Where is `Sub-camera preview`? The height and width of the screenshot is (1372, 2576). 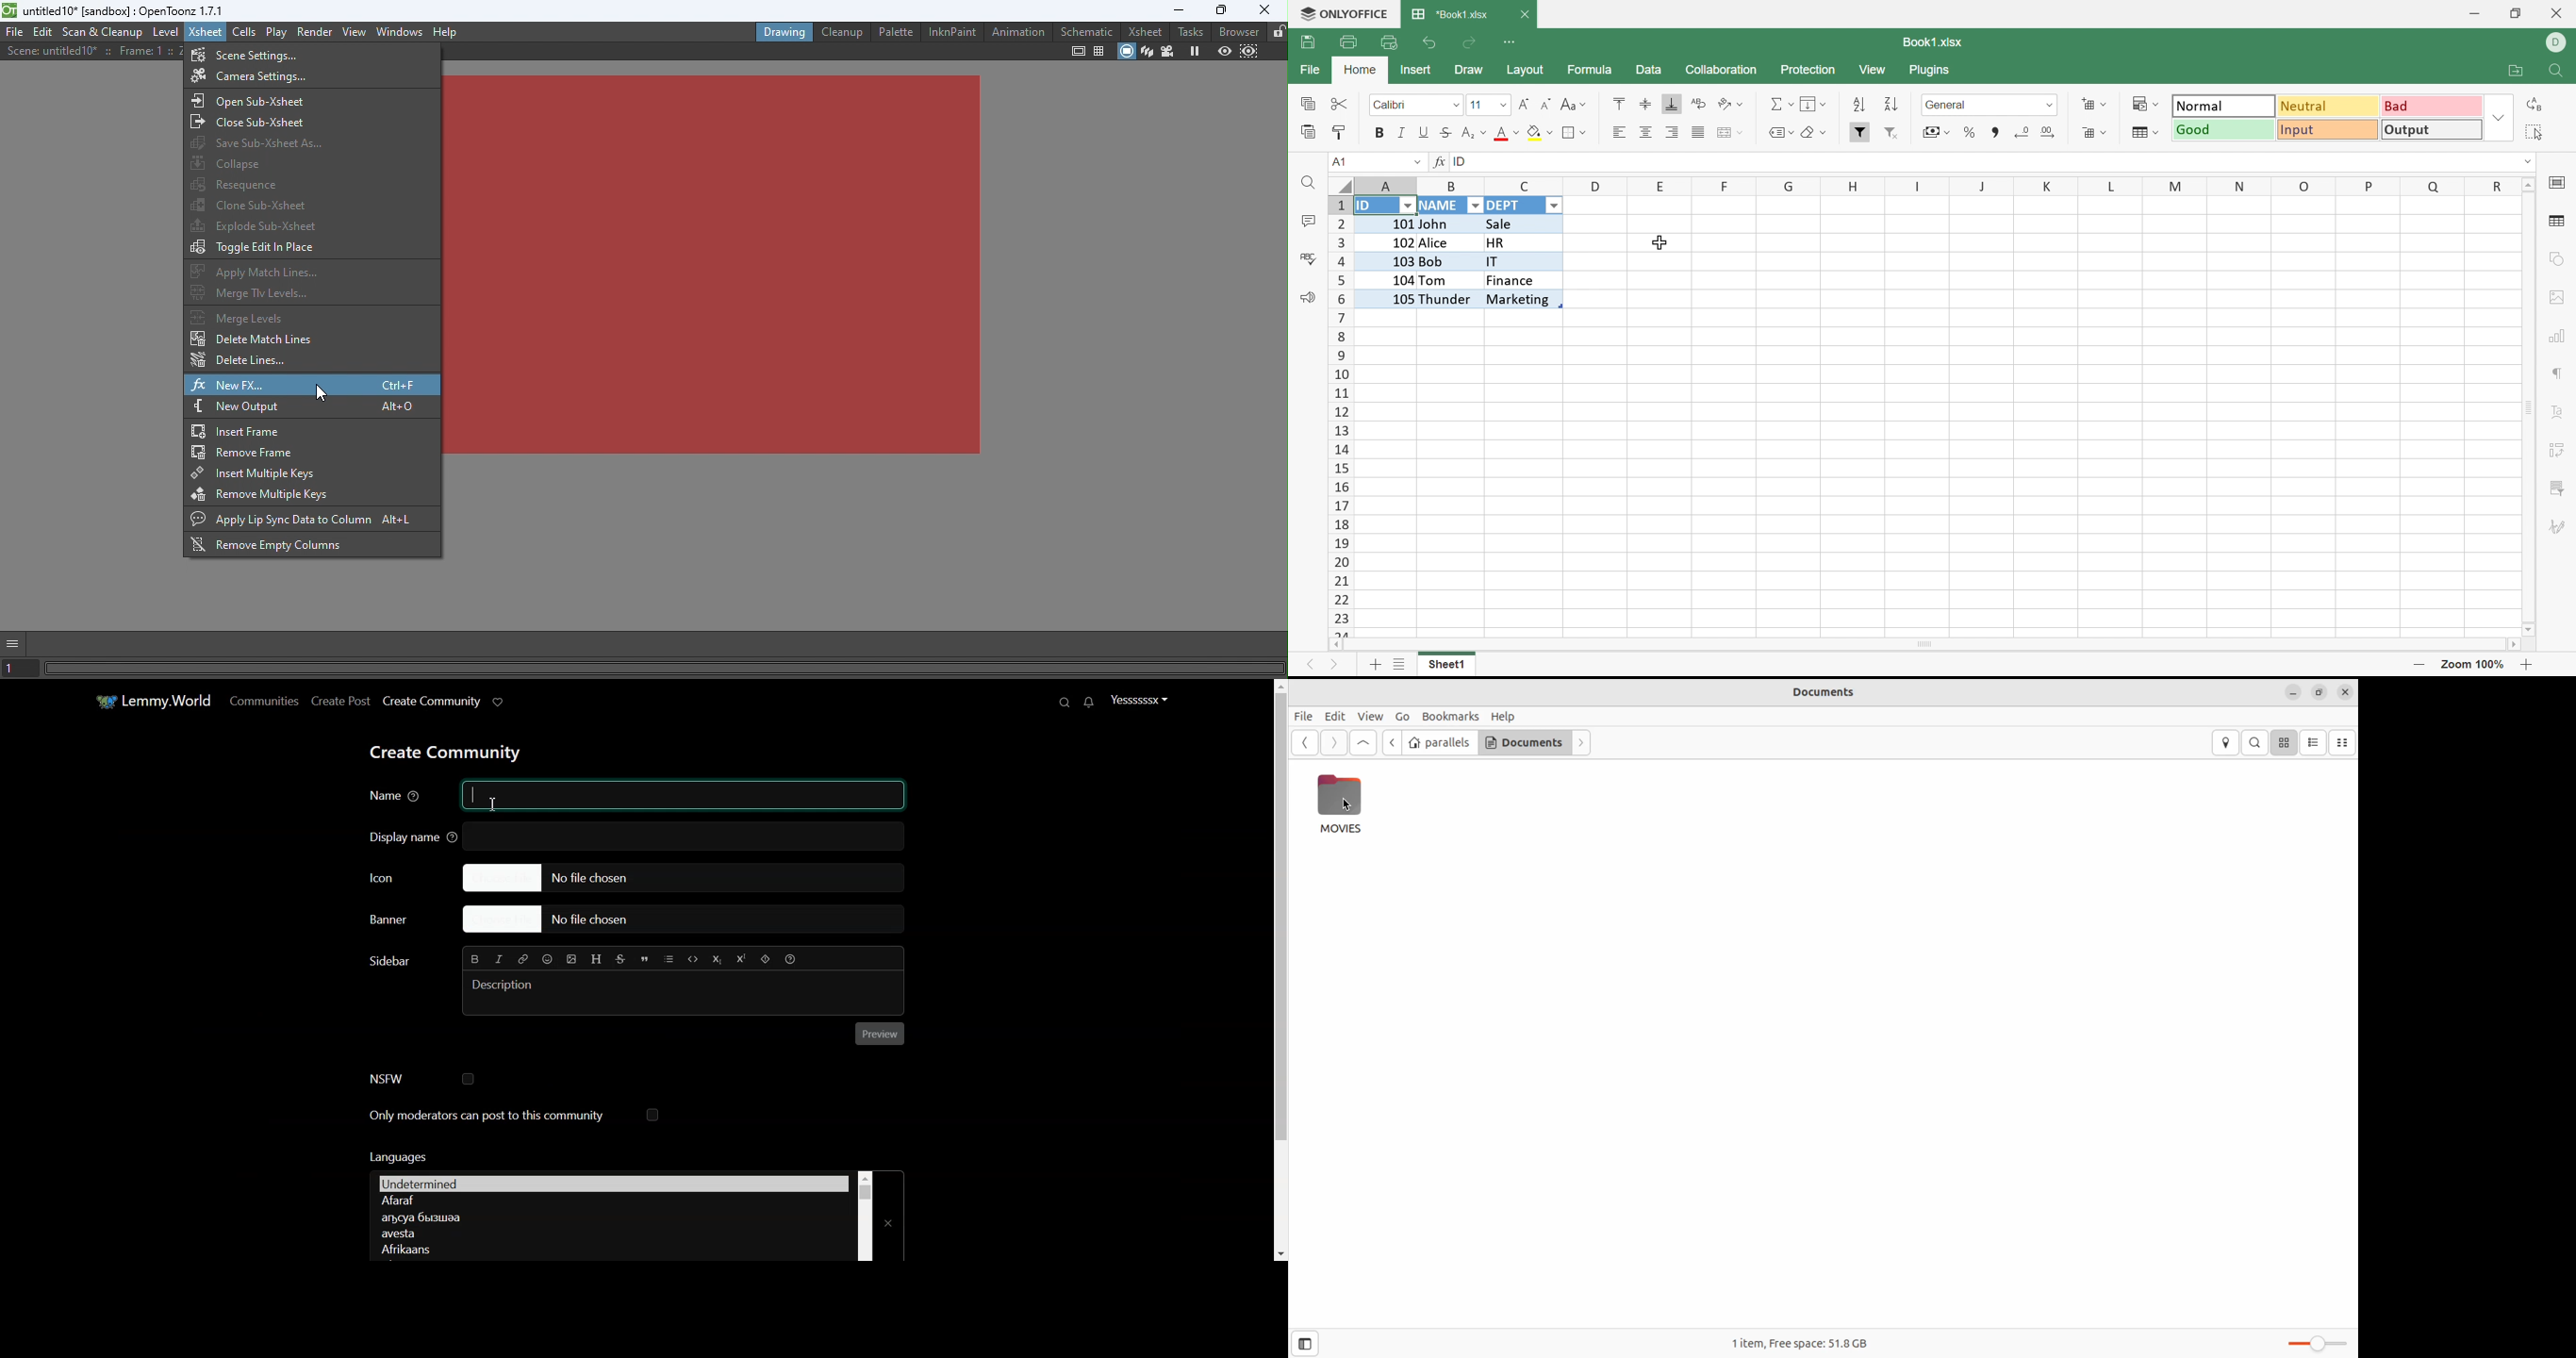
Sub-camera preview is located at coordinates (1249, 52).